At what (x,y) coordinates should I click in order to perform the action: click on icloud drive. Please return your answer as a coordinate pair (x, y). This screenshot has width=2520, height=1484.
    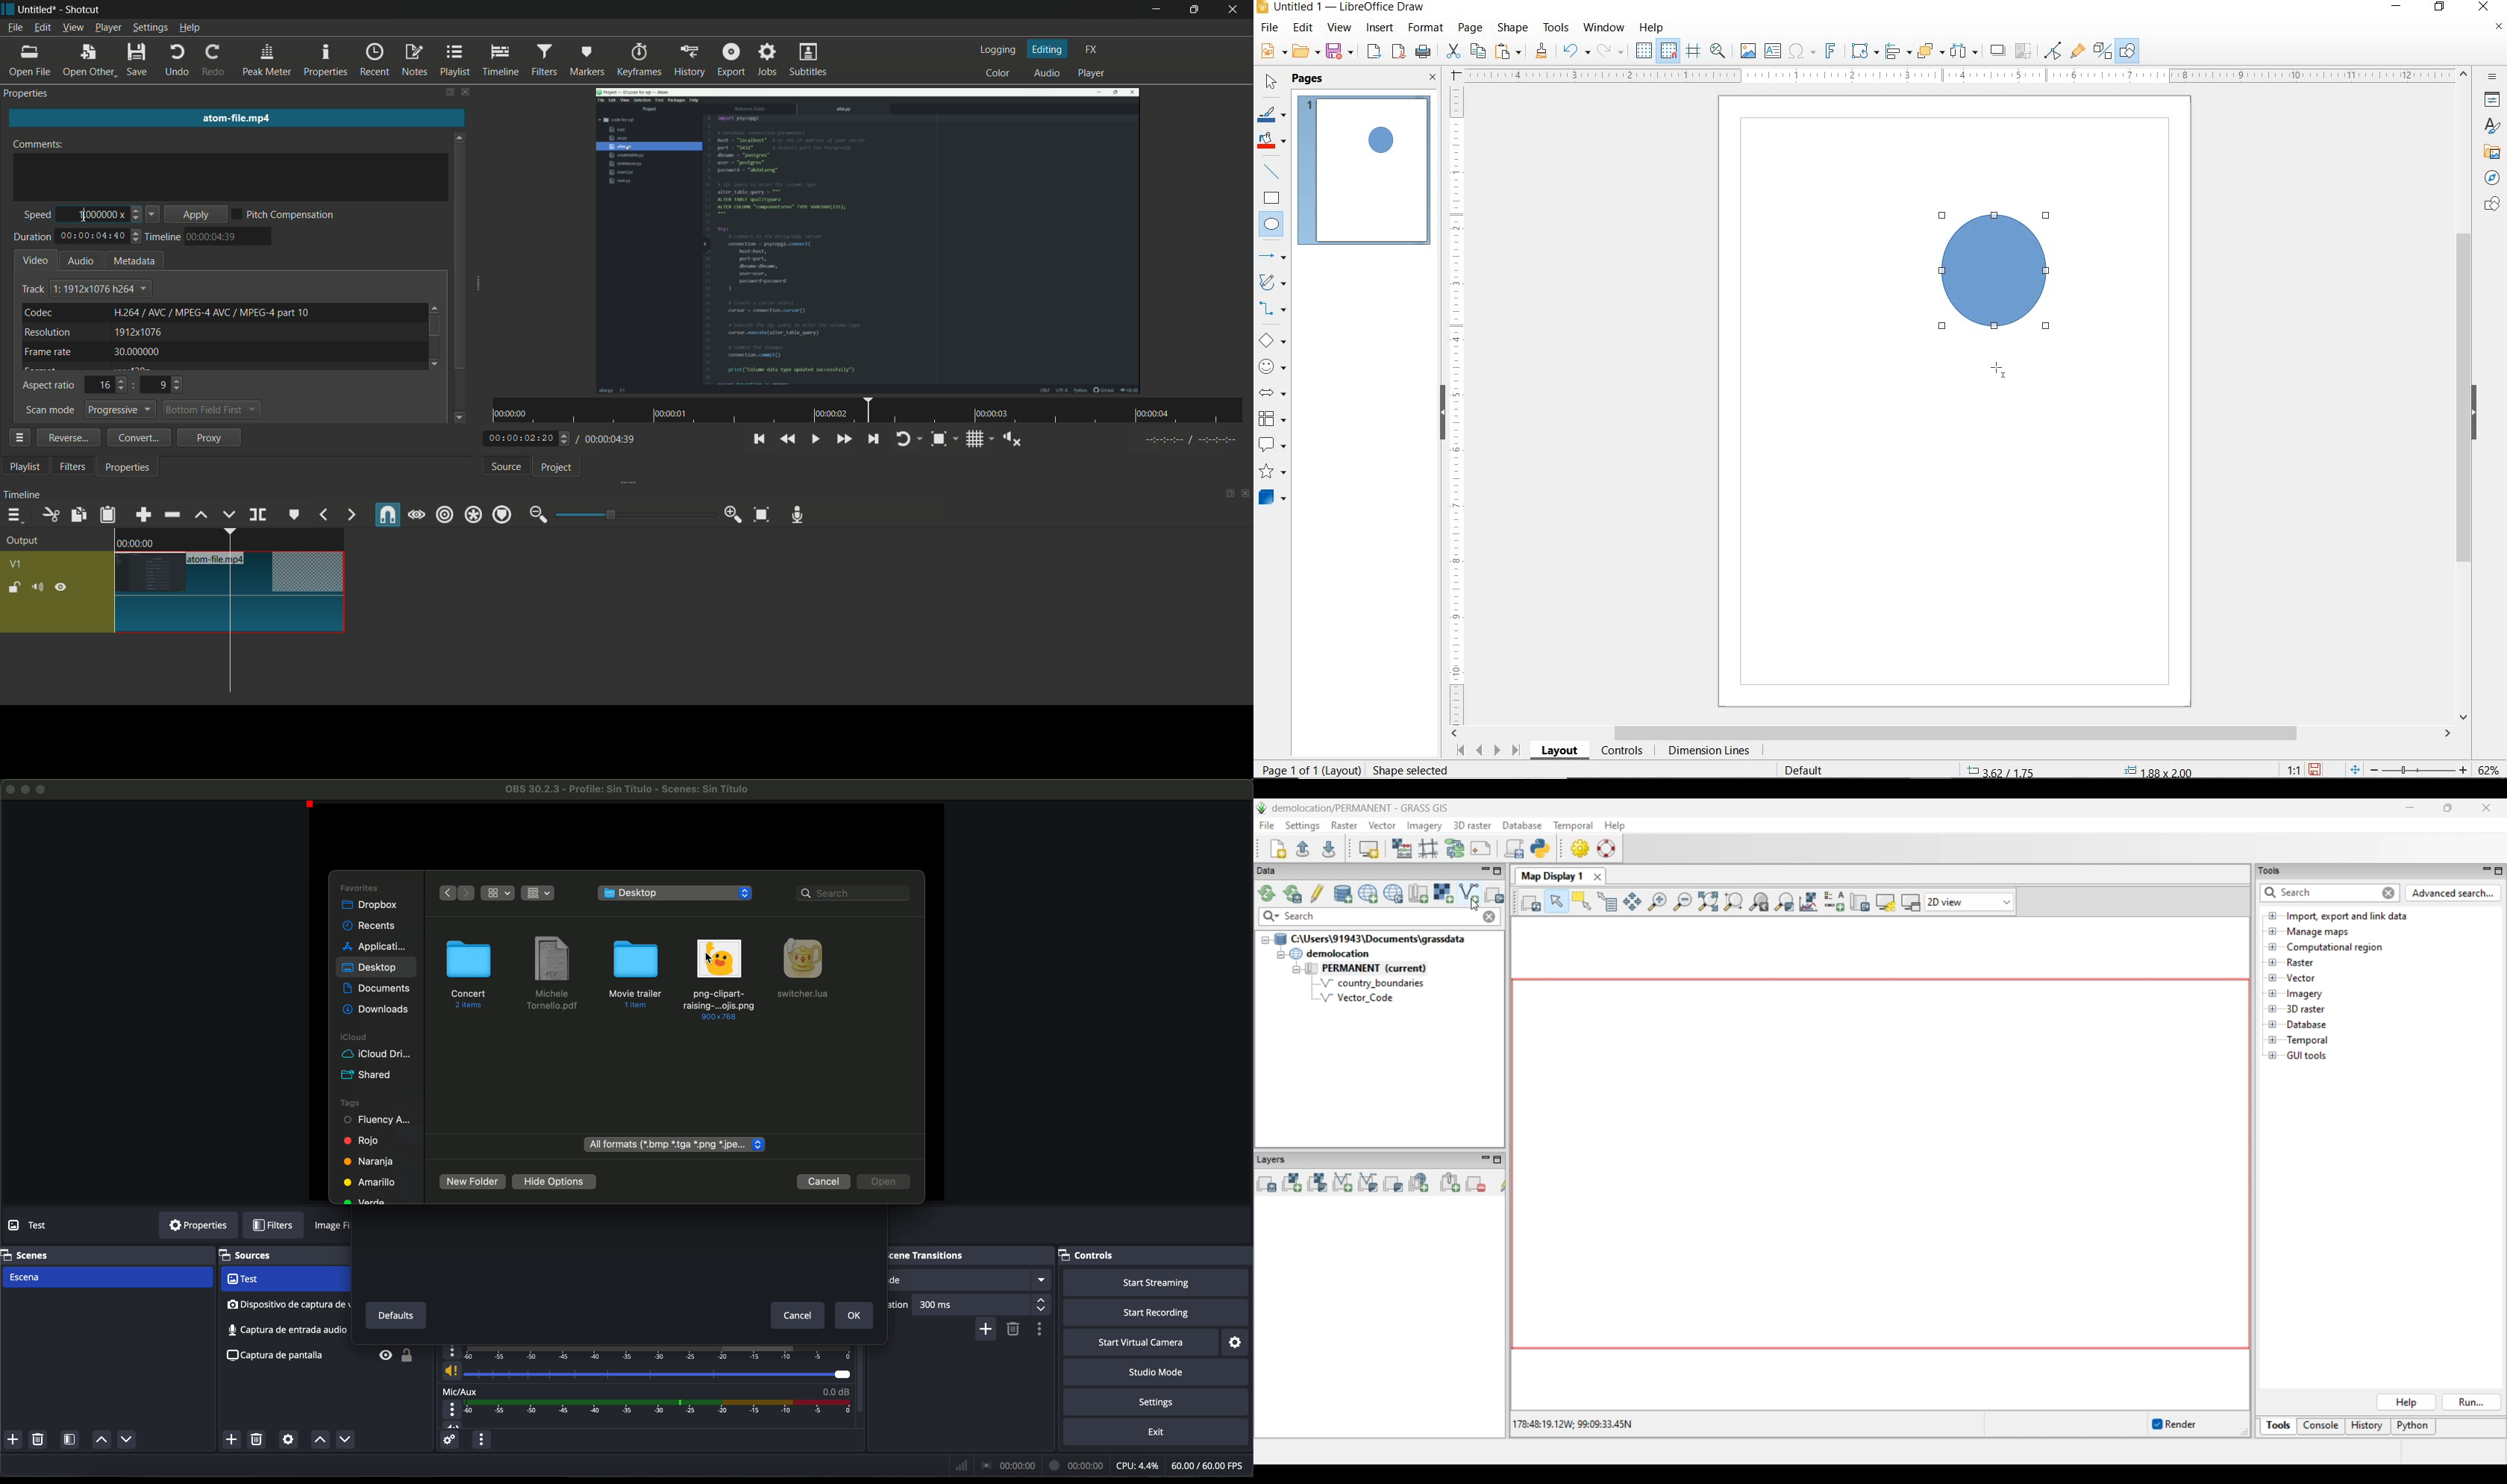
    Looking at the image, I should click on (376, 1055).